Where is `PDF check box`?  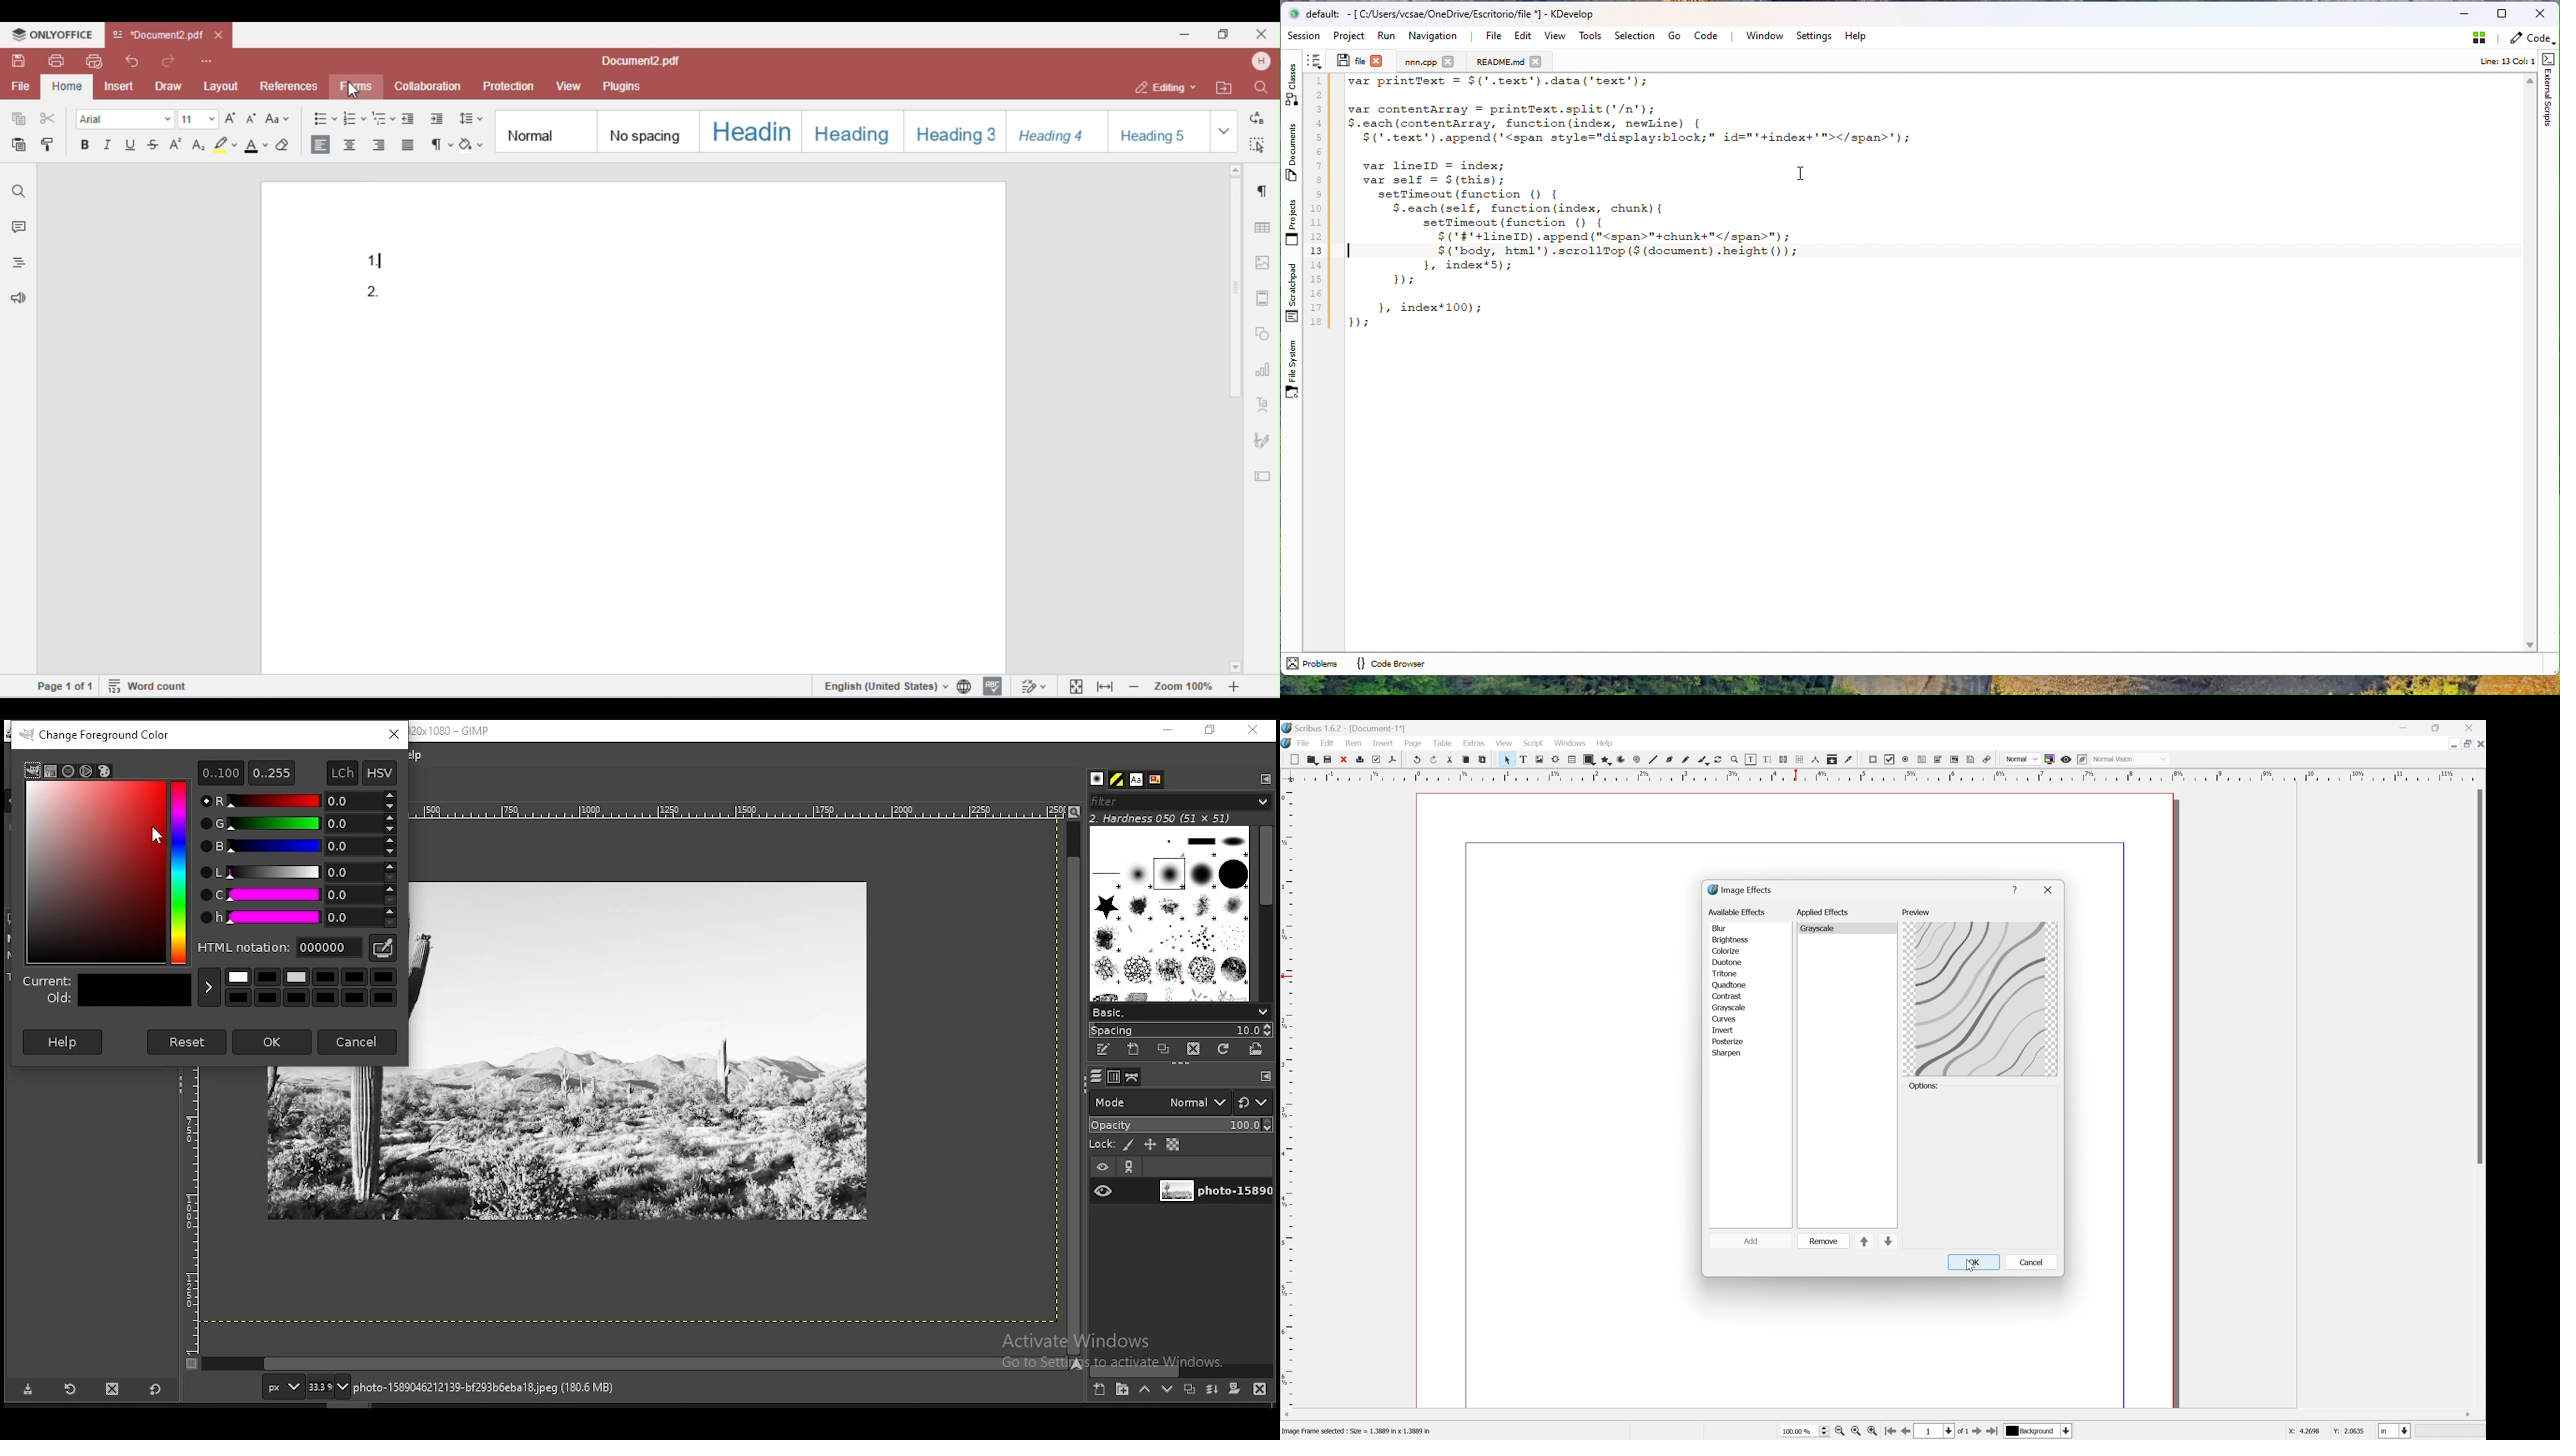 PDF check box is located at coordinates (1893, 760).